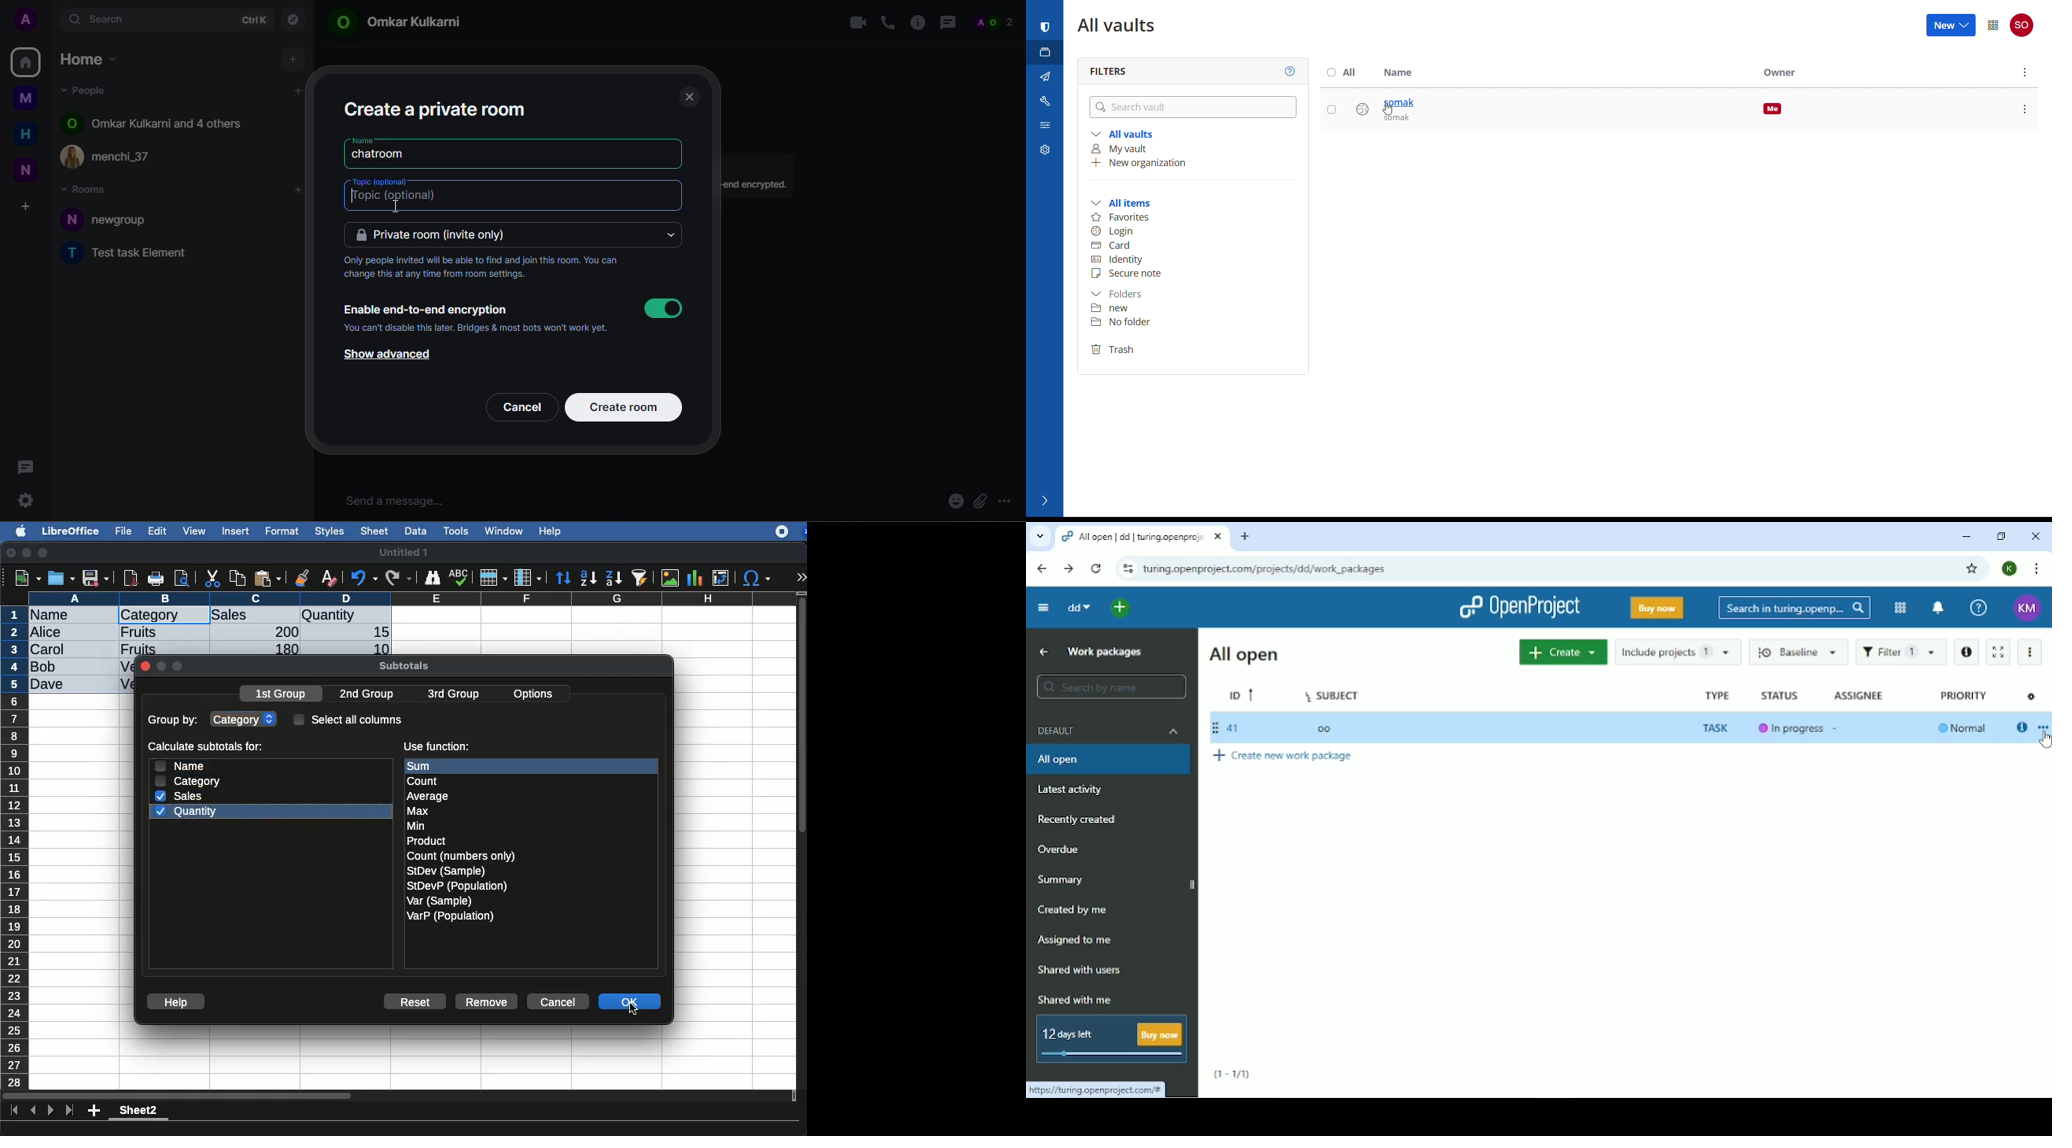 The image size is (2072, 1148). I want to click on insert, so click(236, 531).